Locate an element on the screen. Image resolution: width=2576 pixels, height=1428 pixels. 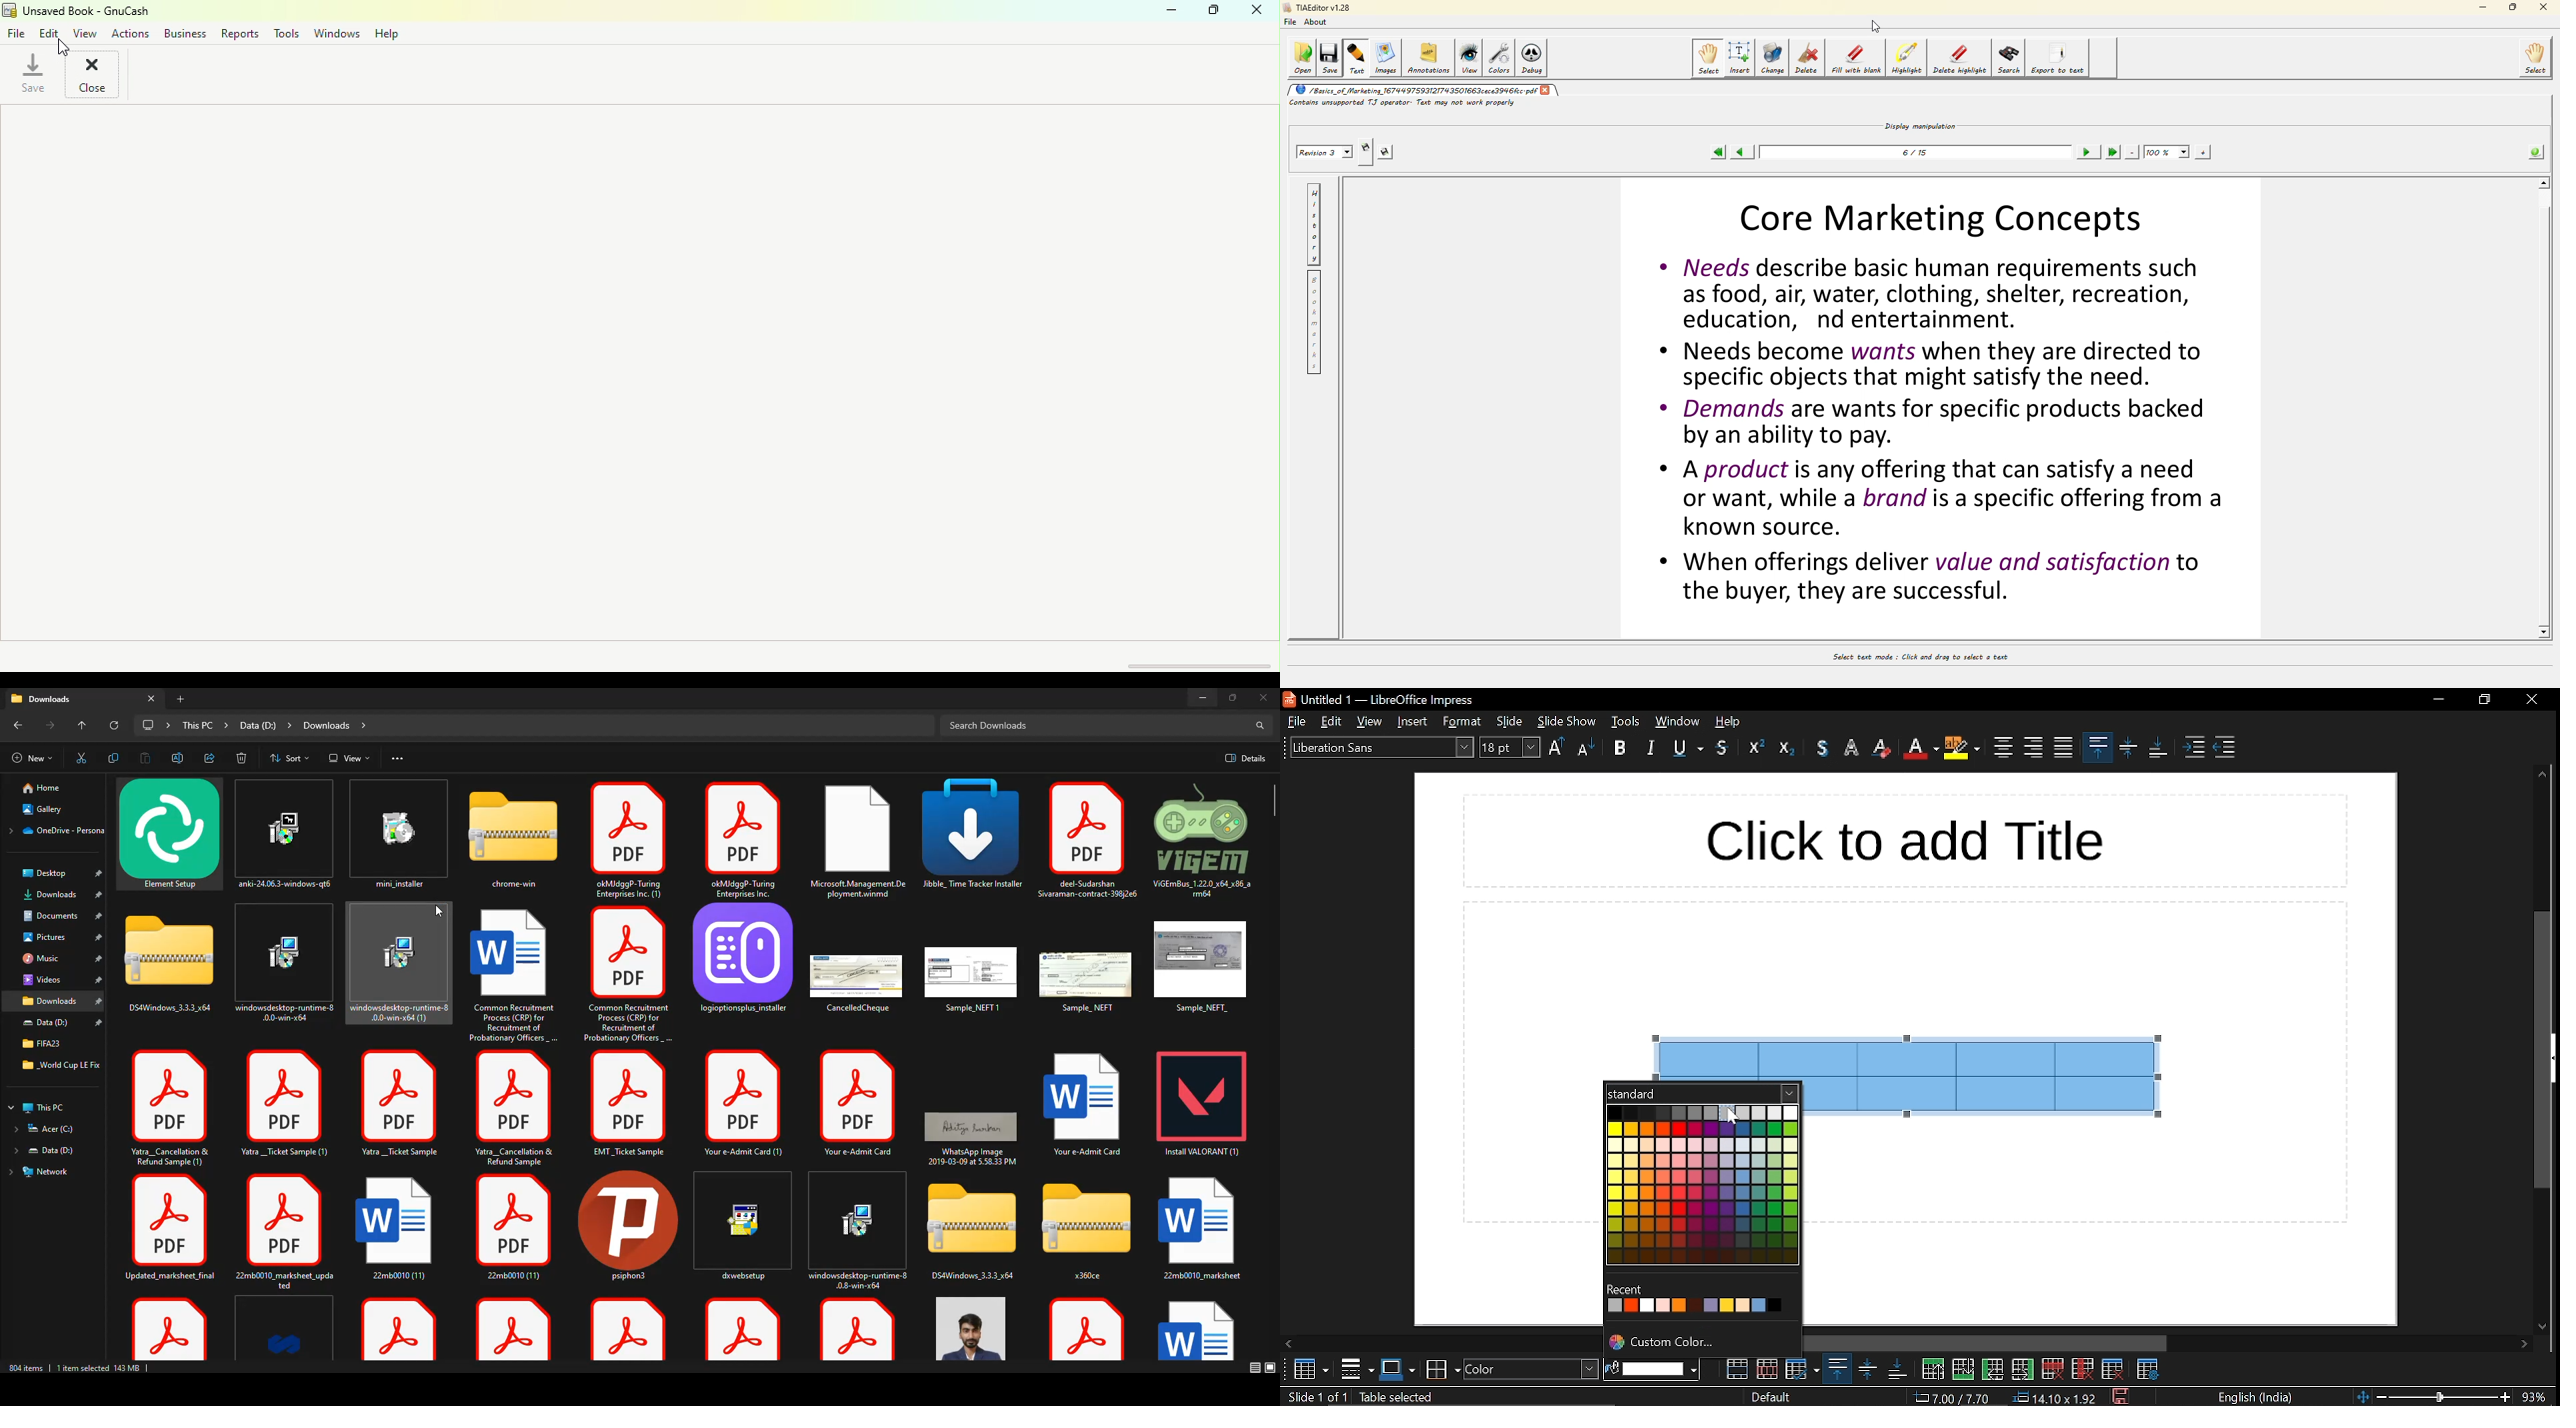
copy is located at coordinates (114, 760).